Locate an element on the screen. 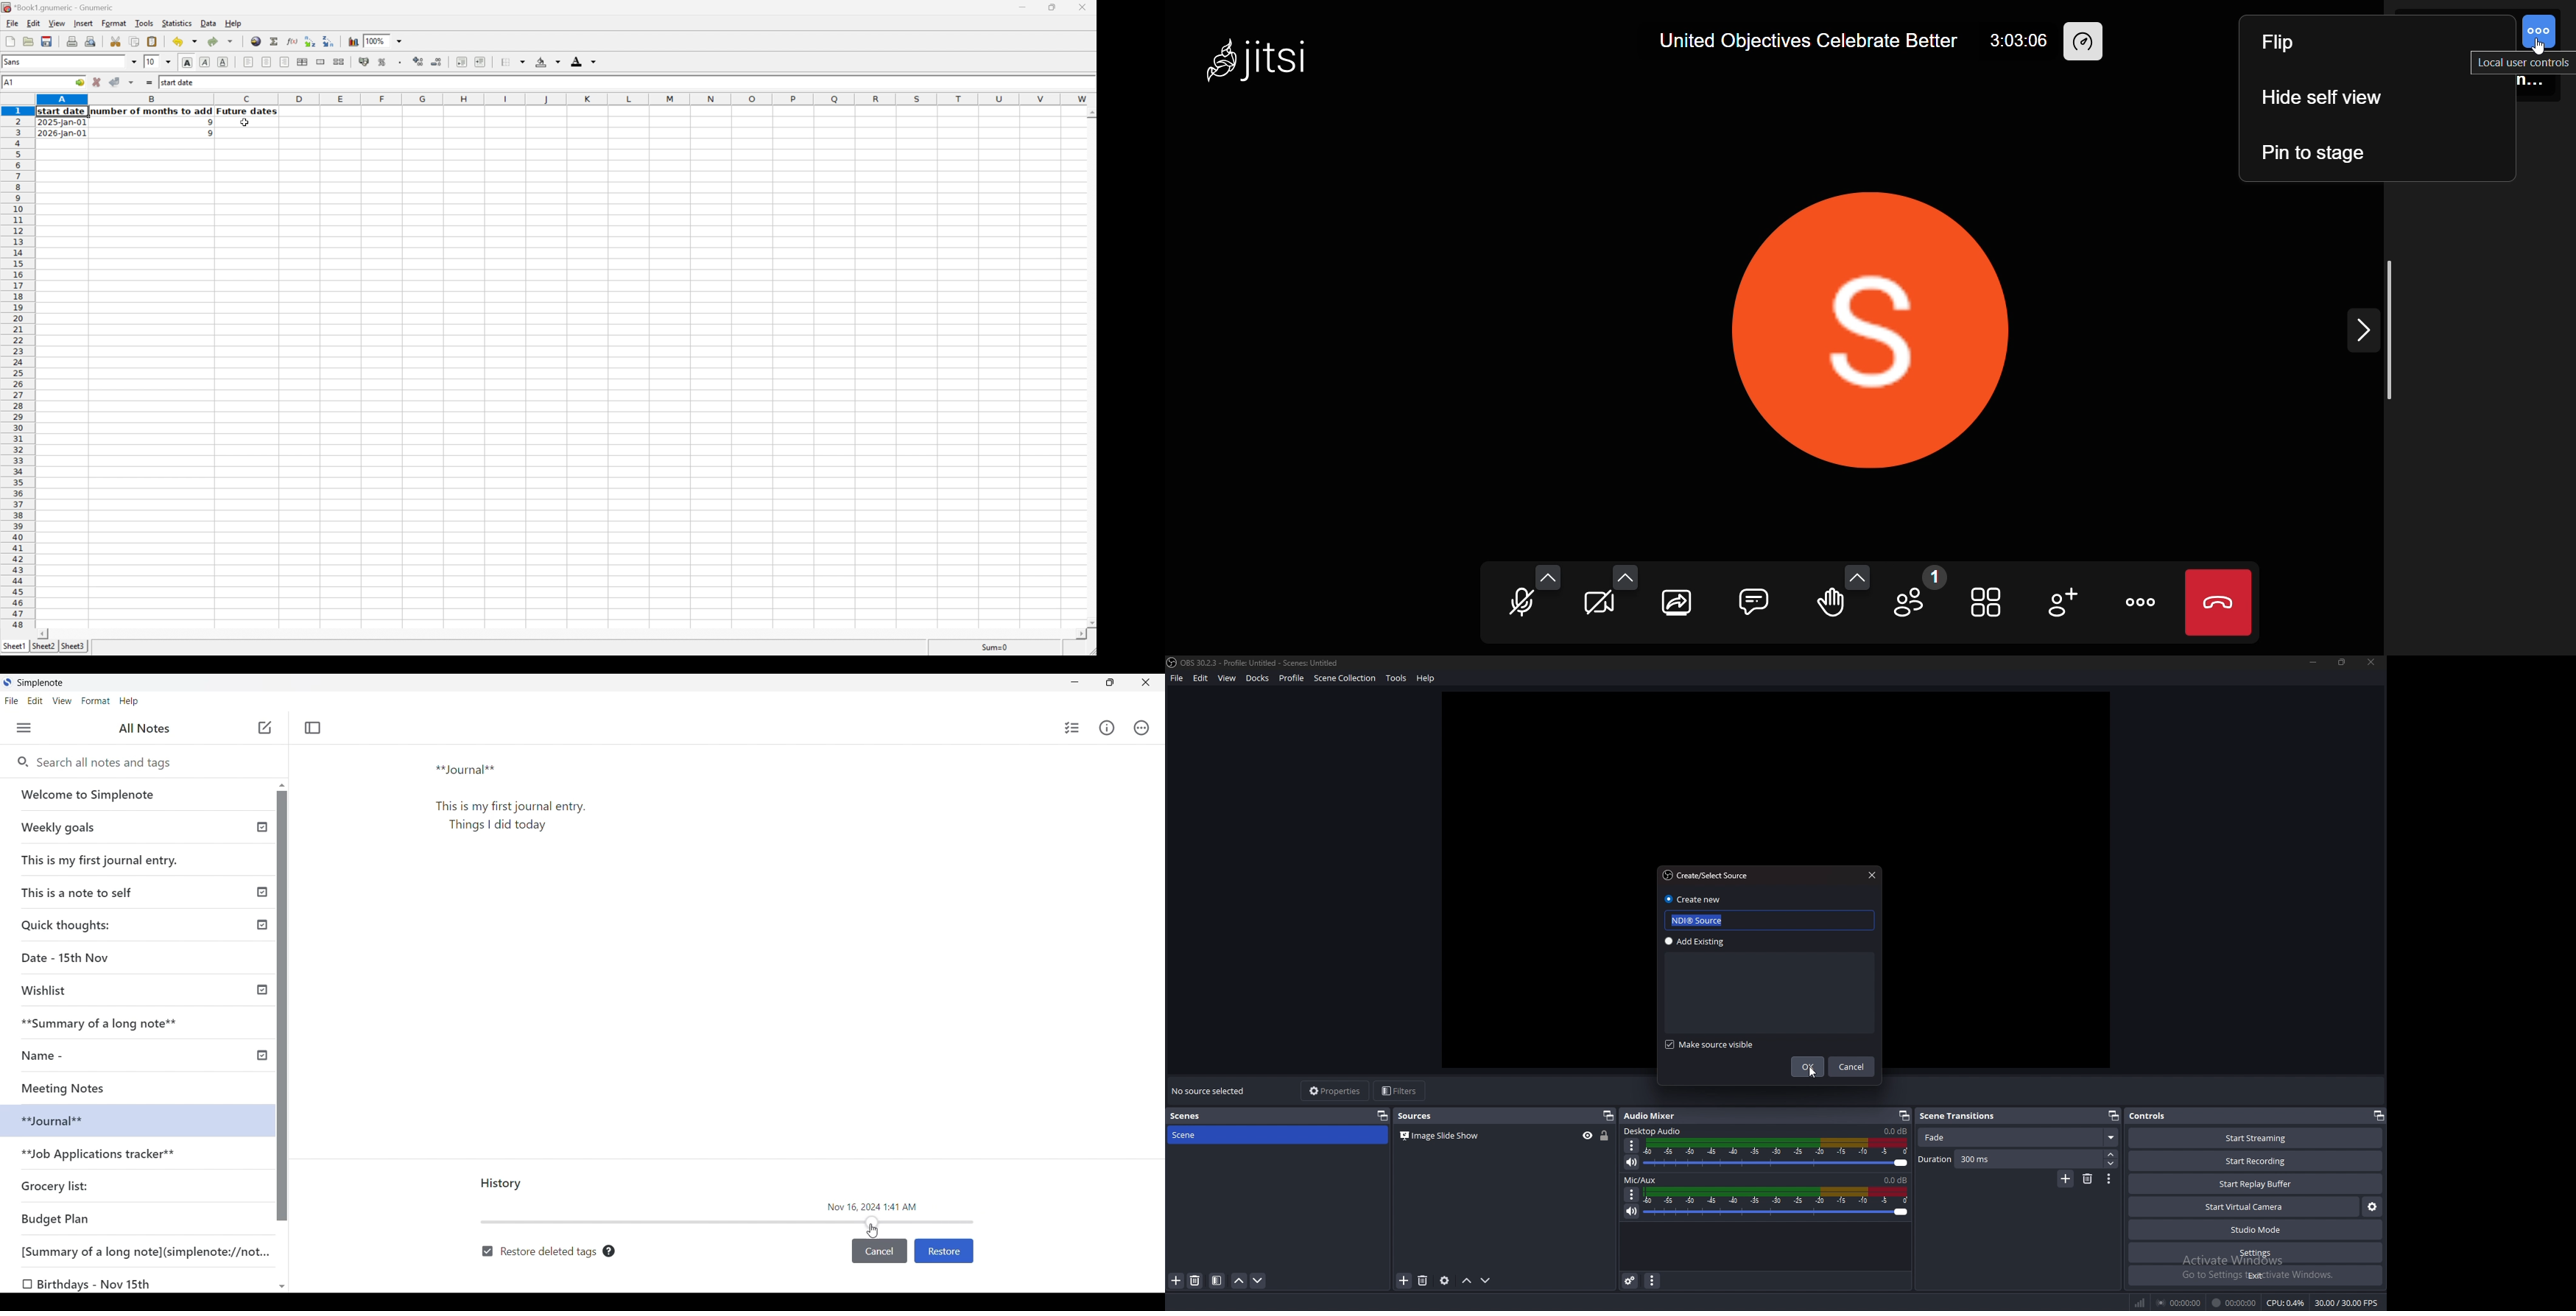  minimize is located at coordinates (2314, 663).